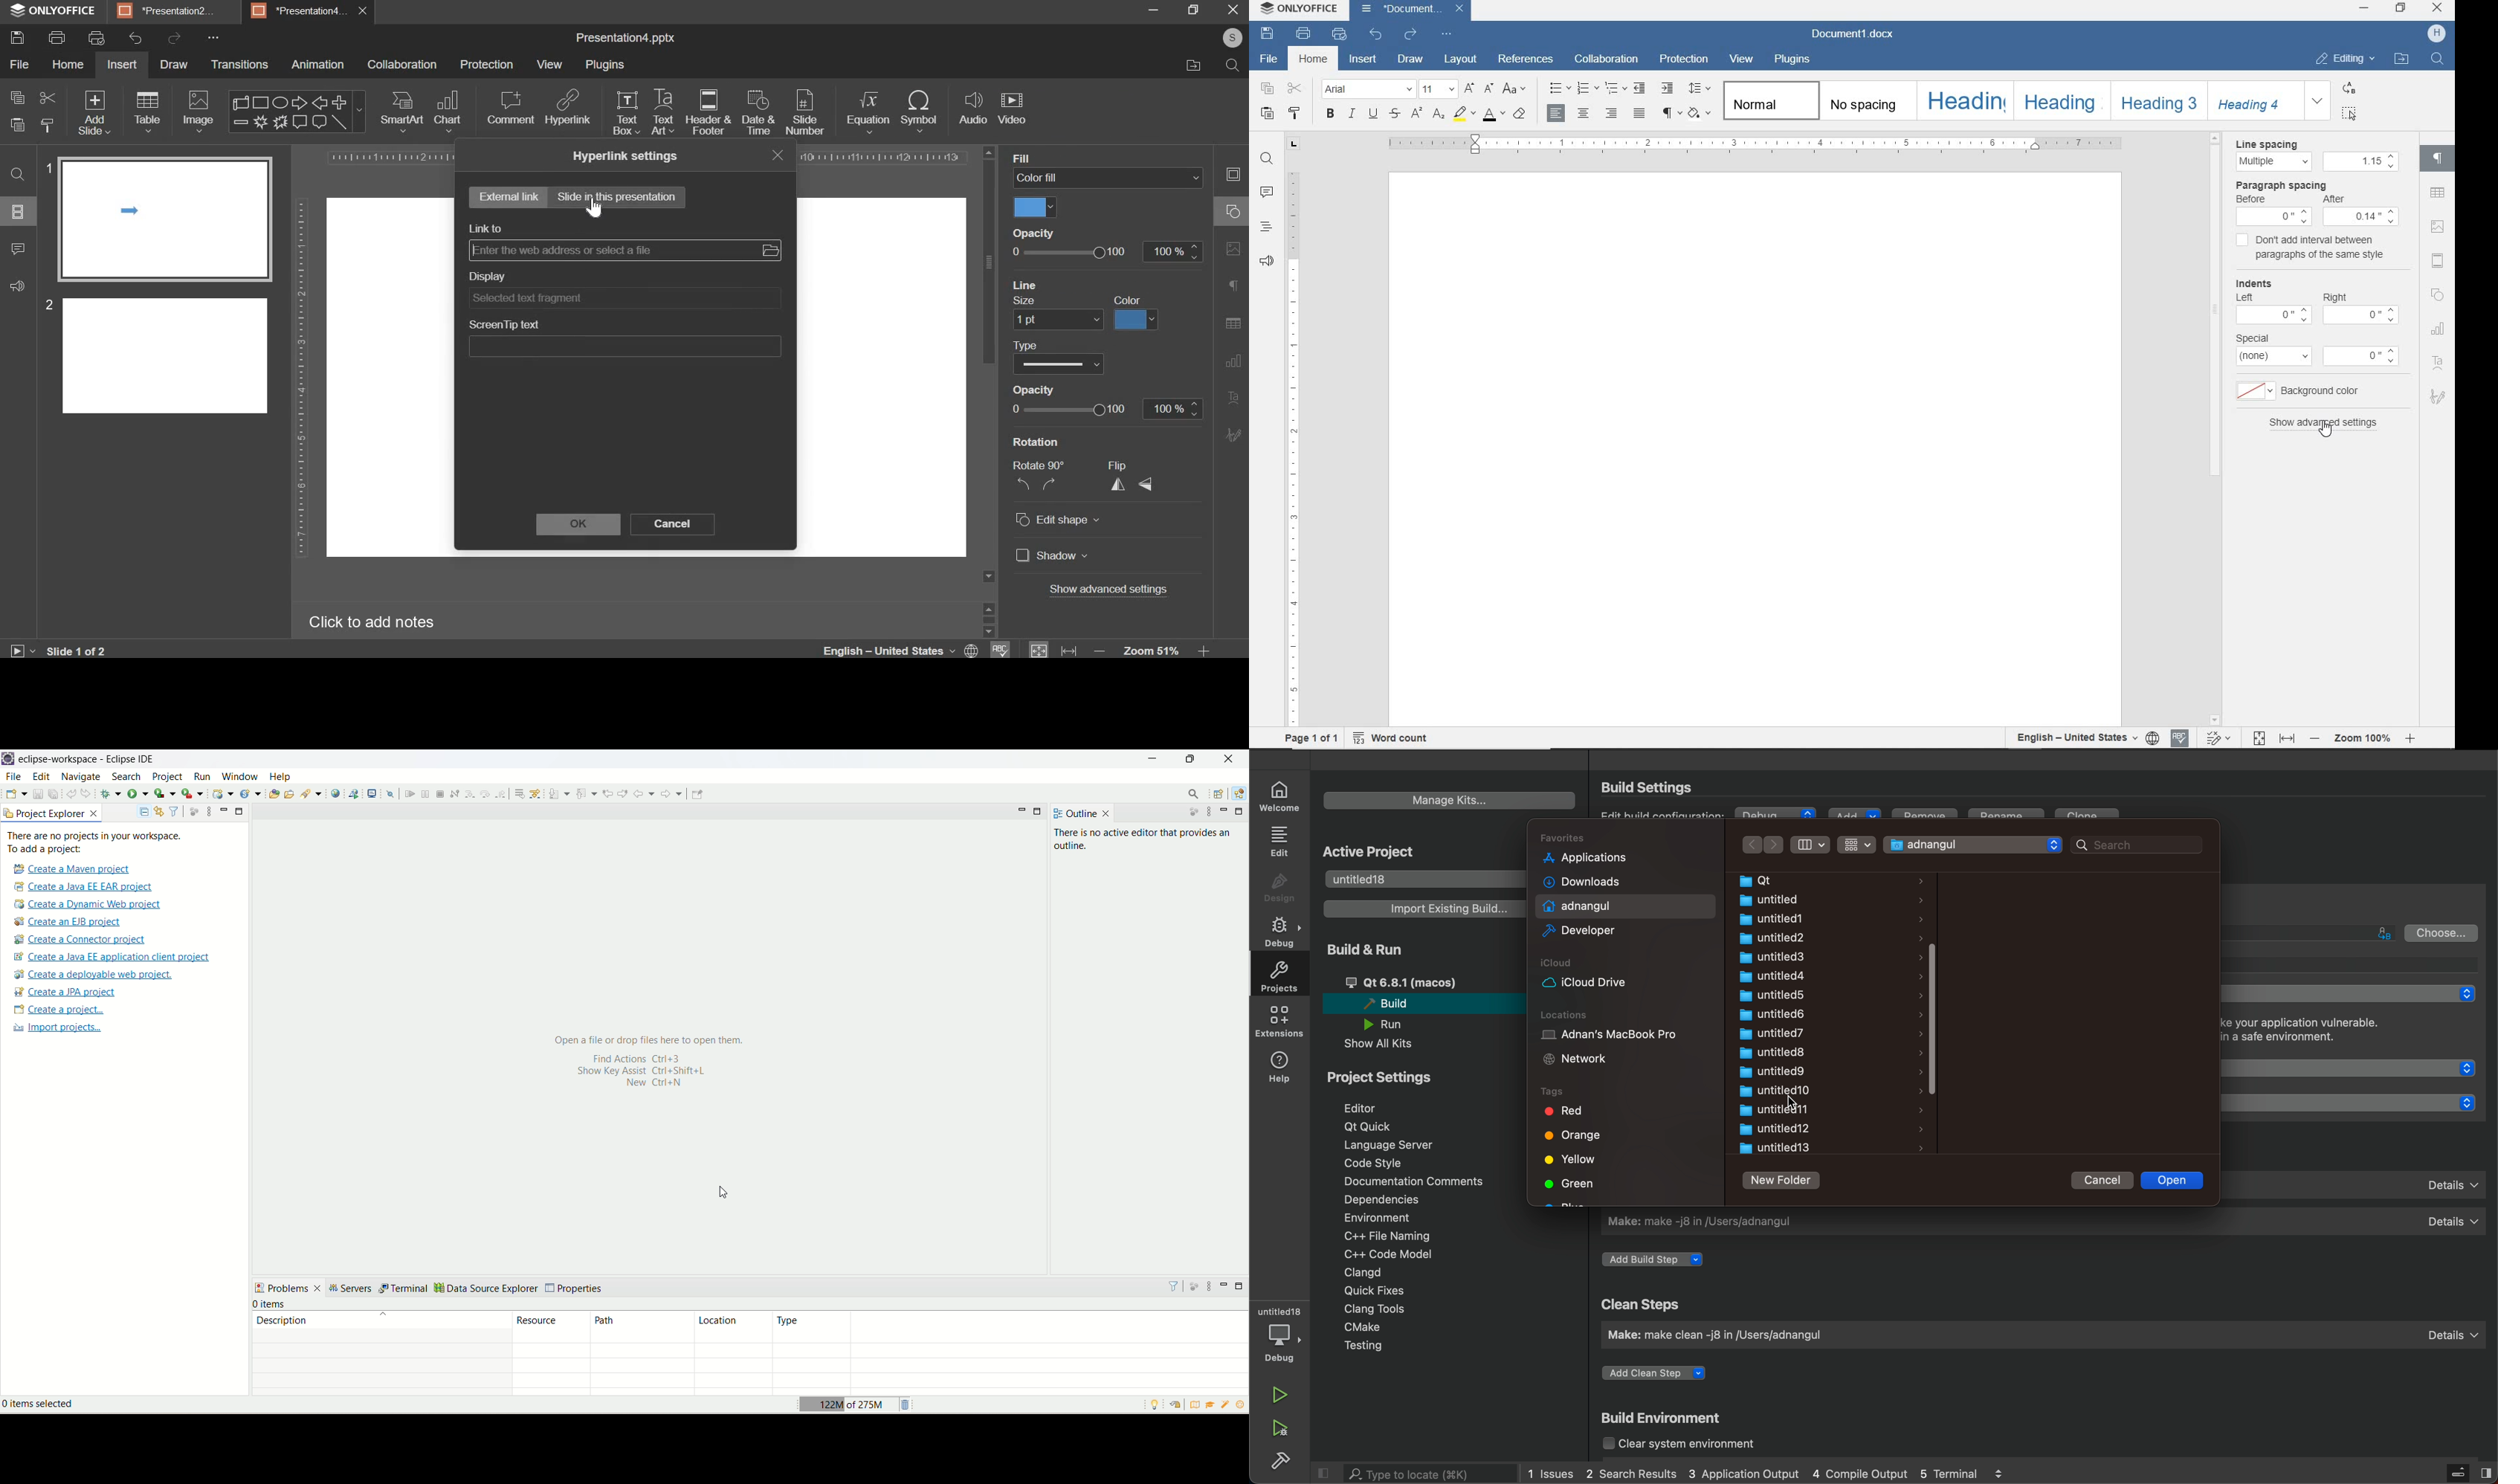 Image resolution: width=2520 pixels, height=1484 pixels. What do you see at coordinates (1267, 90) in the screenshot?
I see `copy` at bounding box center [1267, 90].